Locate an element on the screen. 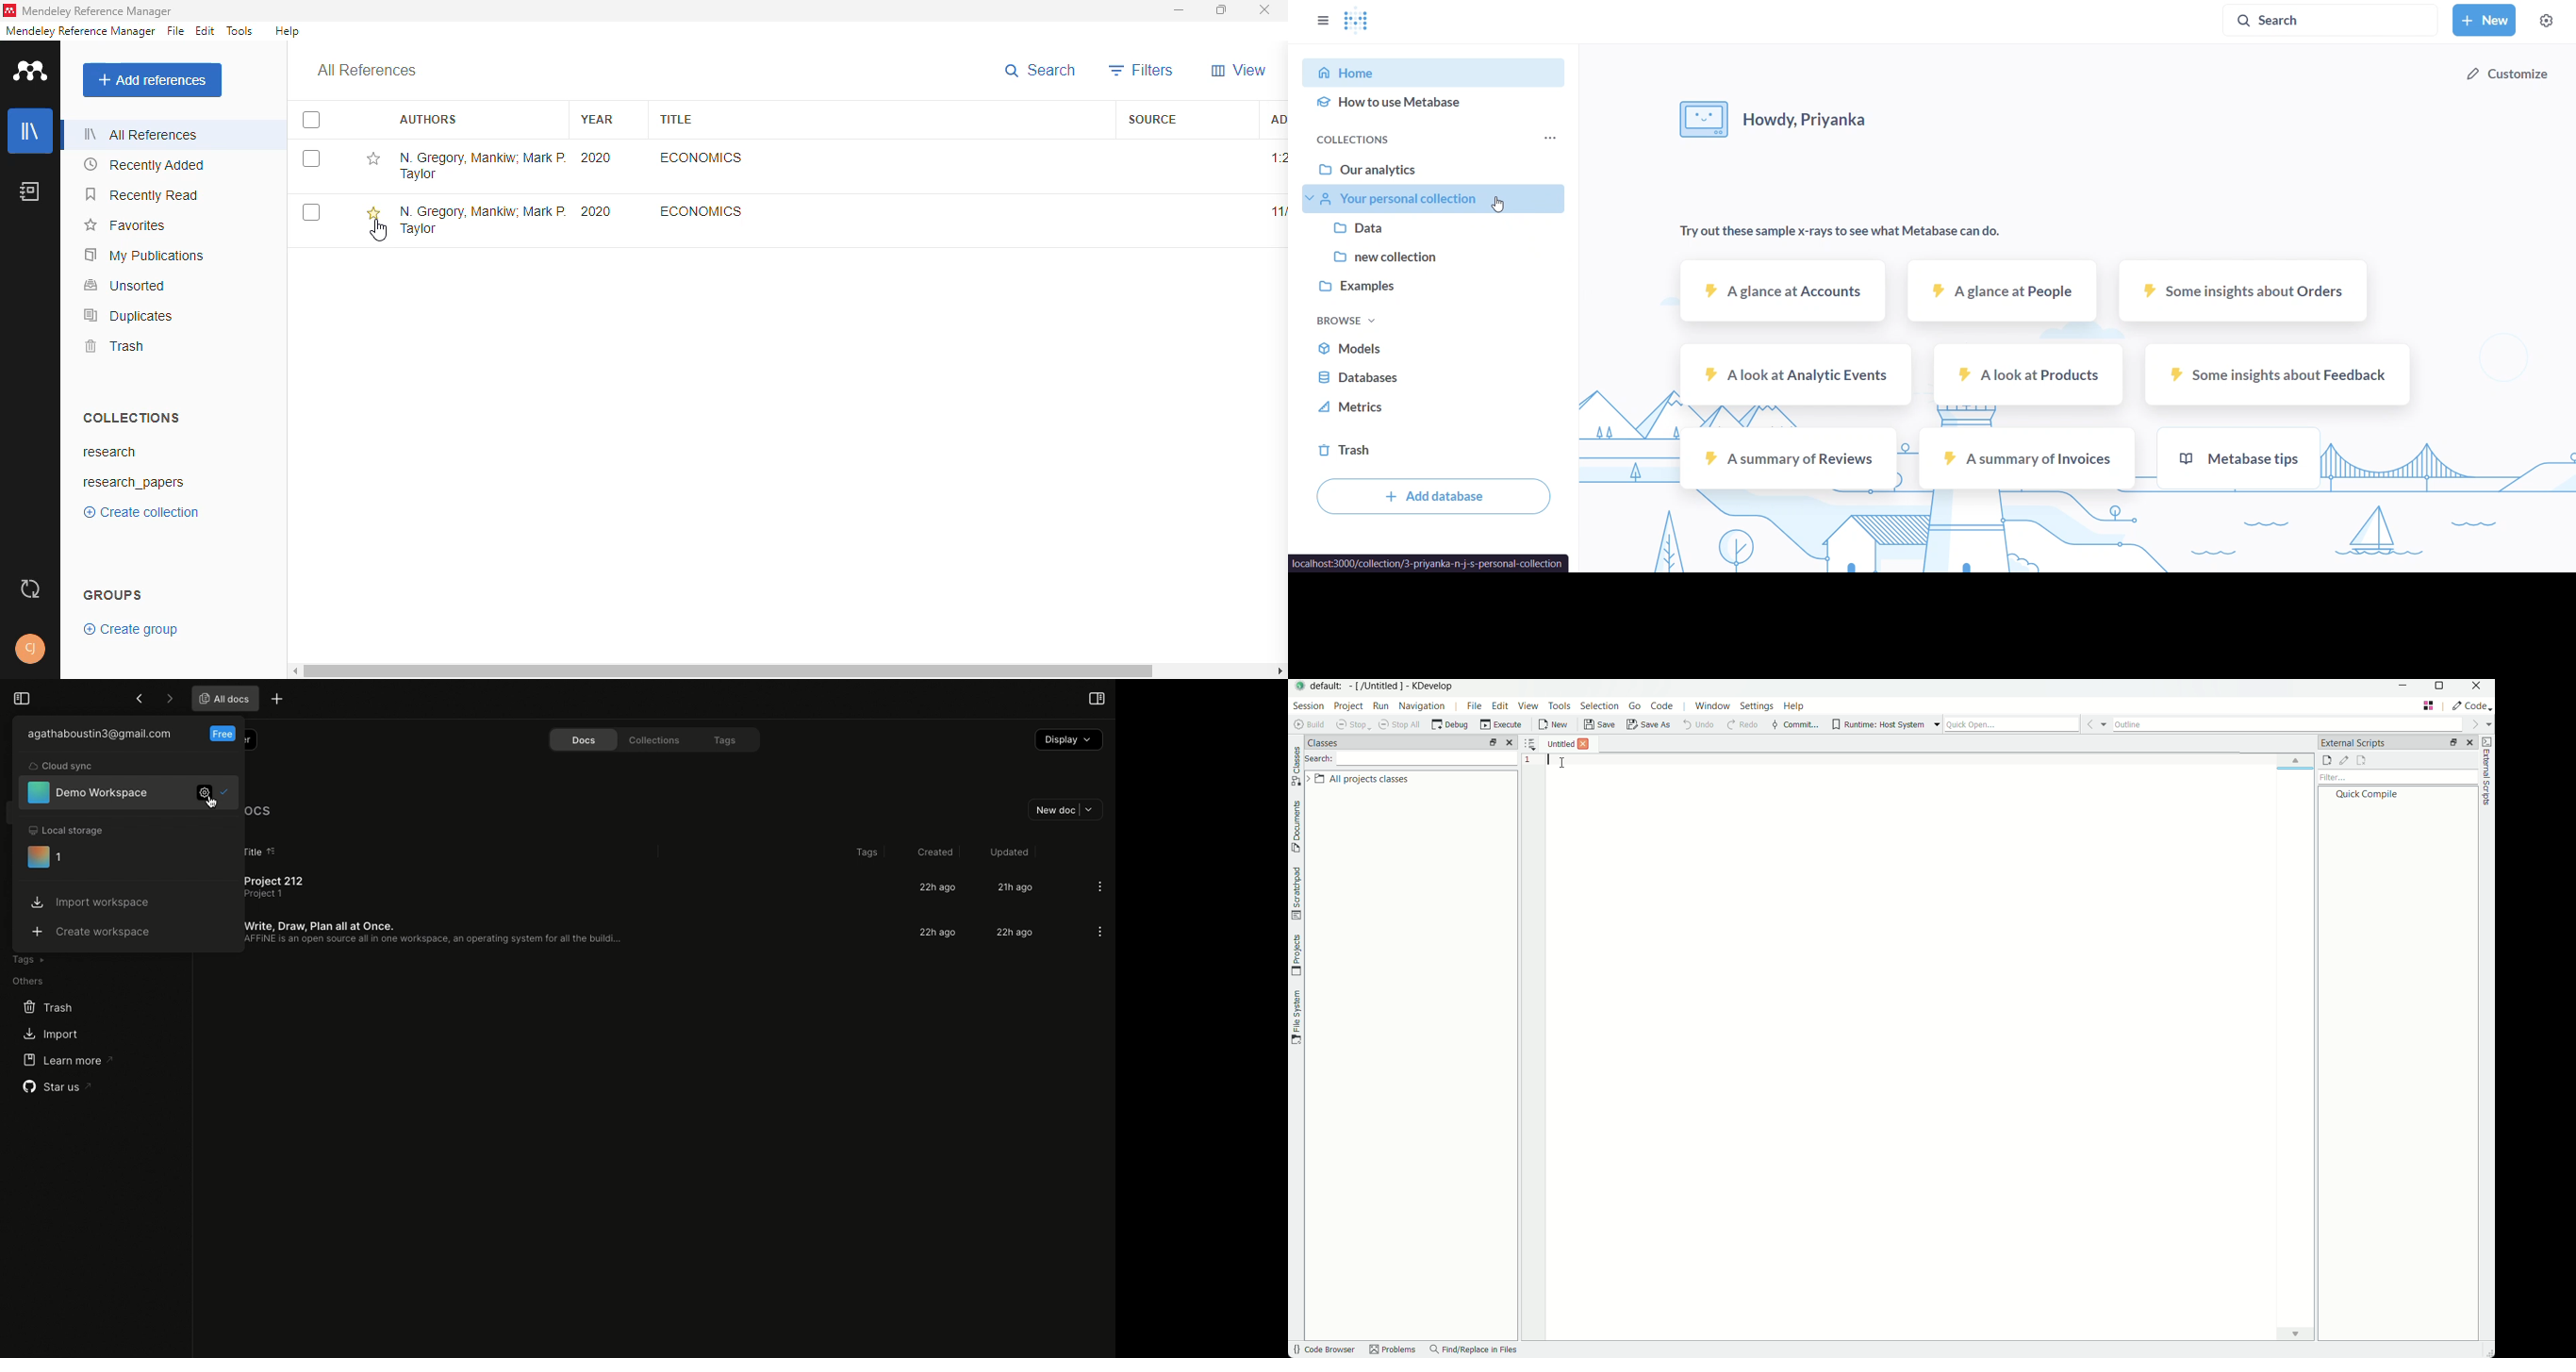  Options is located at coordinates (1100, 932).